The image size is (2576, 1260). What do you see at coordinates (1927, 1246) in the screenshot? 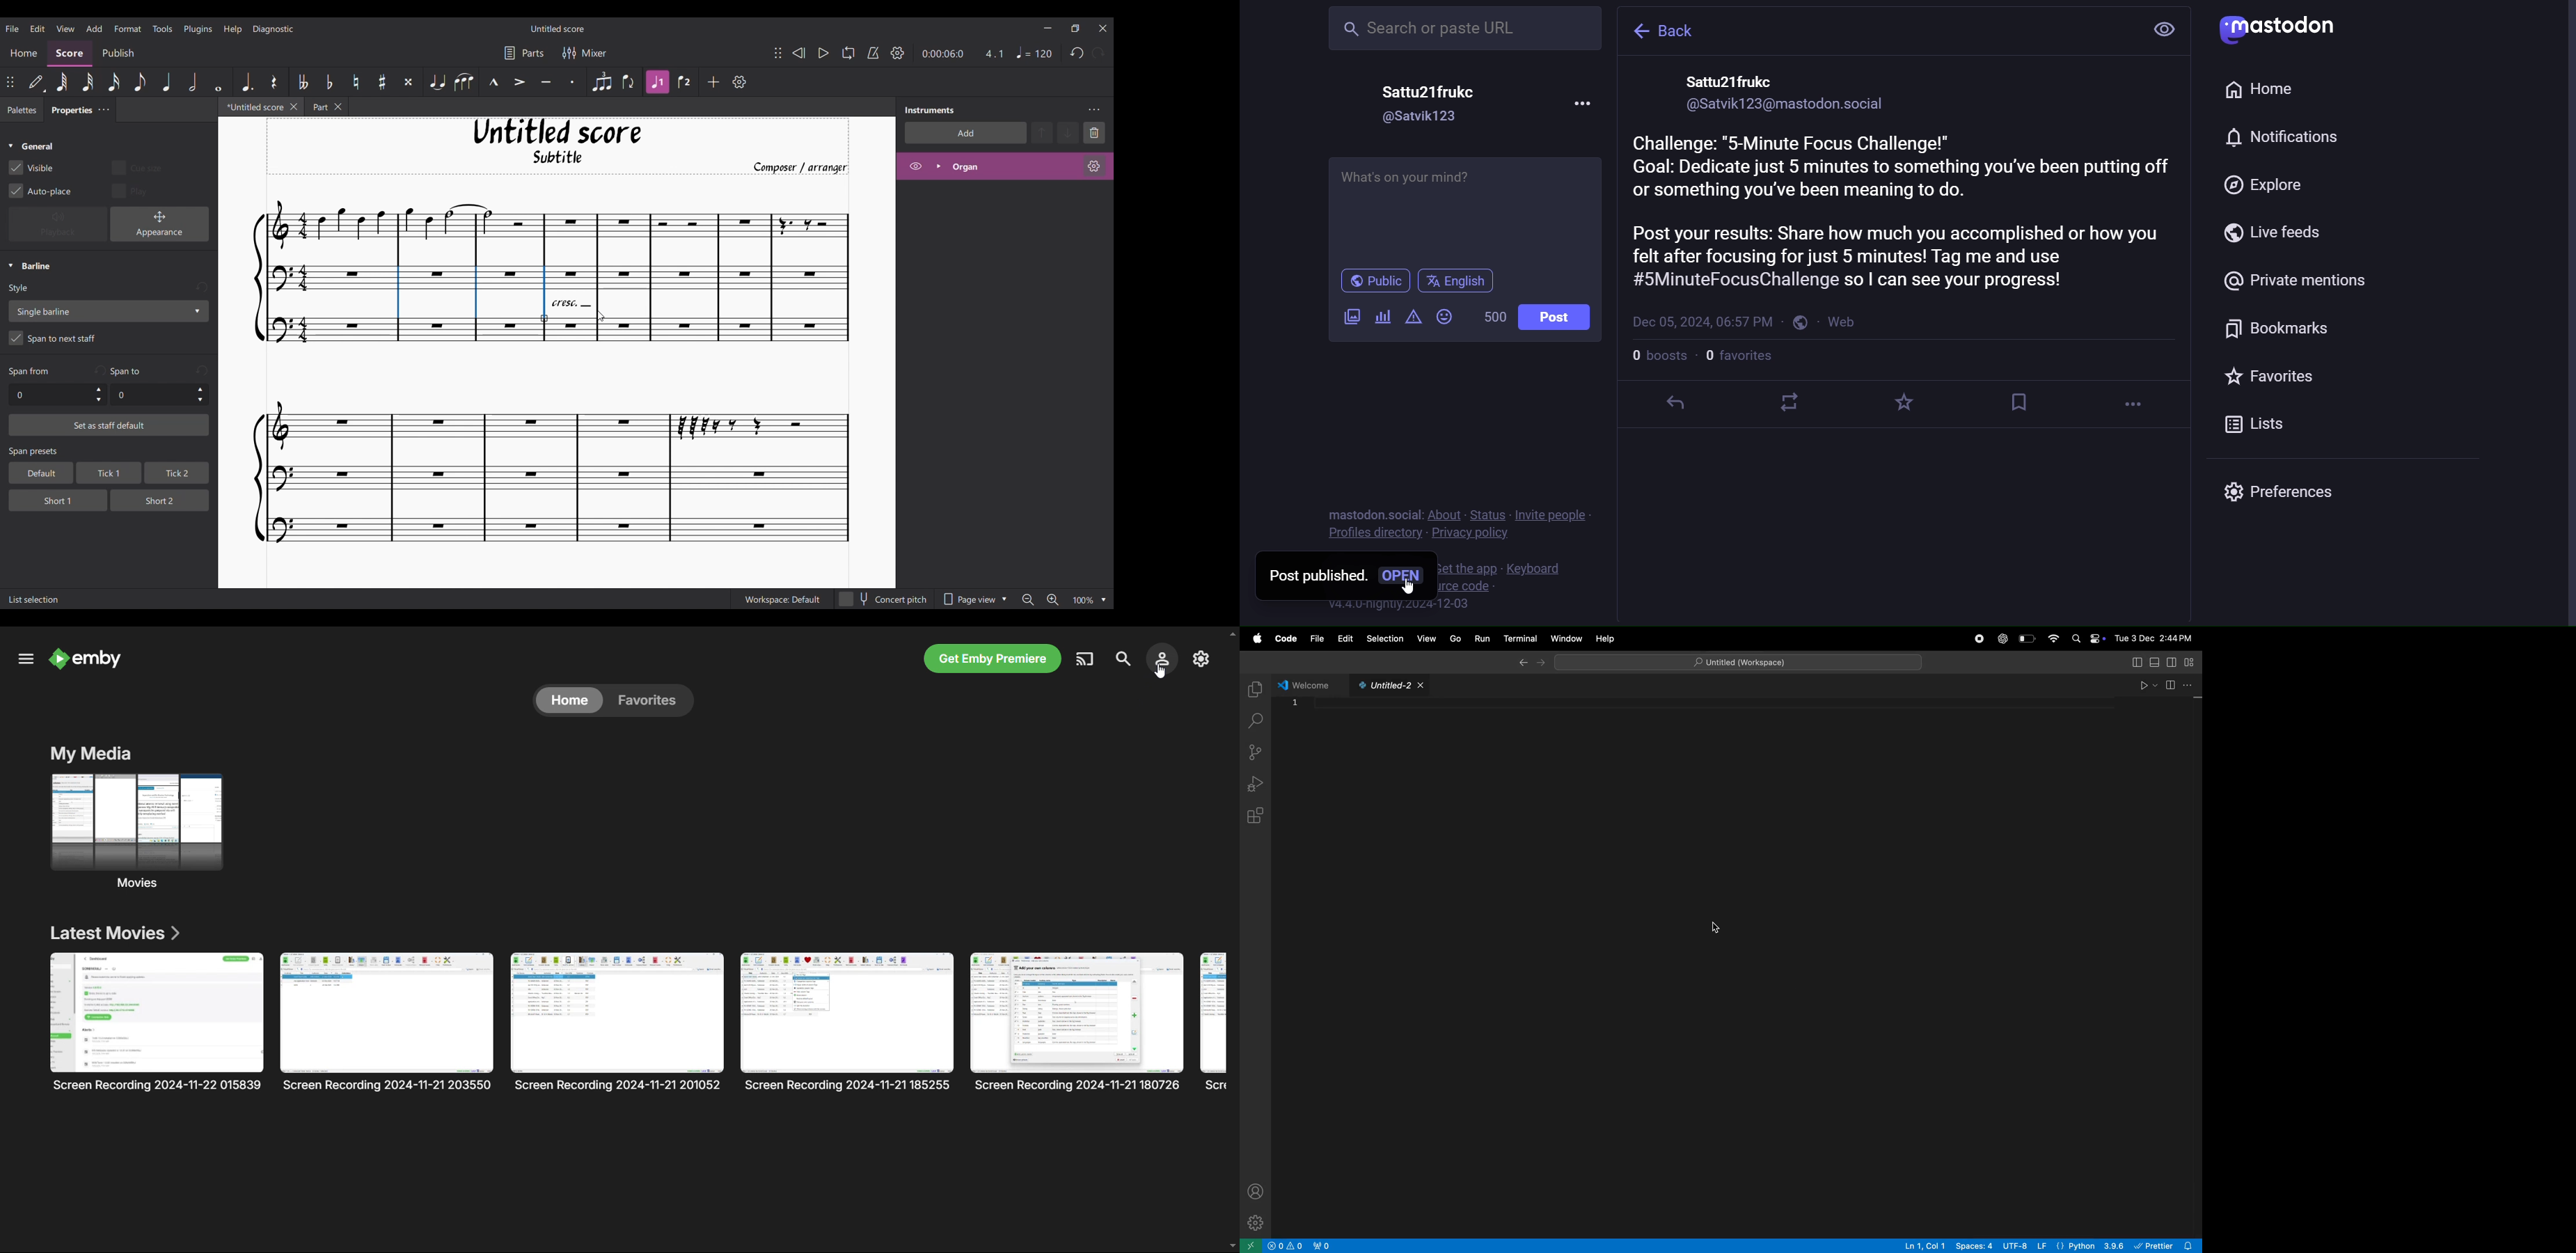
I see `line col 4` at bounding box center [1927, 1246].